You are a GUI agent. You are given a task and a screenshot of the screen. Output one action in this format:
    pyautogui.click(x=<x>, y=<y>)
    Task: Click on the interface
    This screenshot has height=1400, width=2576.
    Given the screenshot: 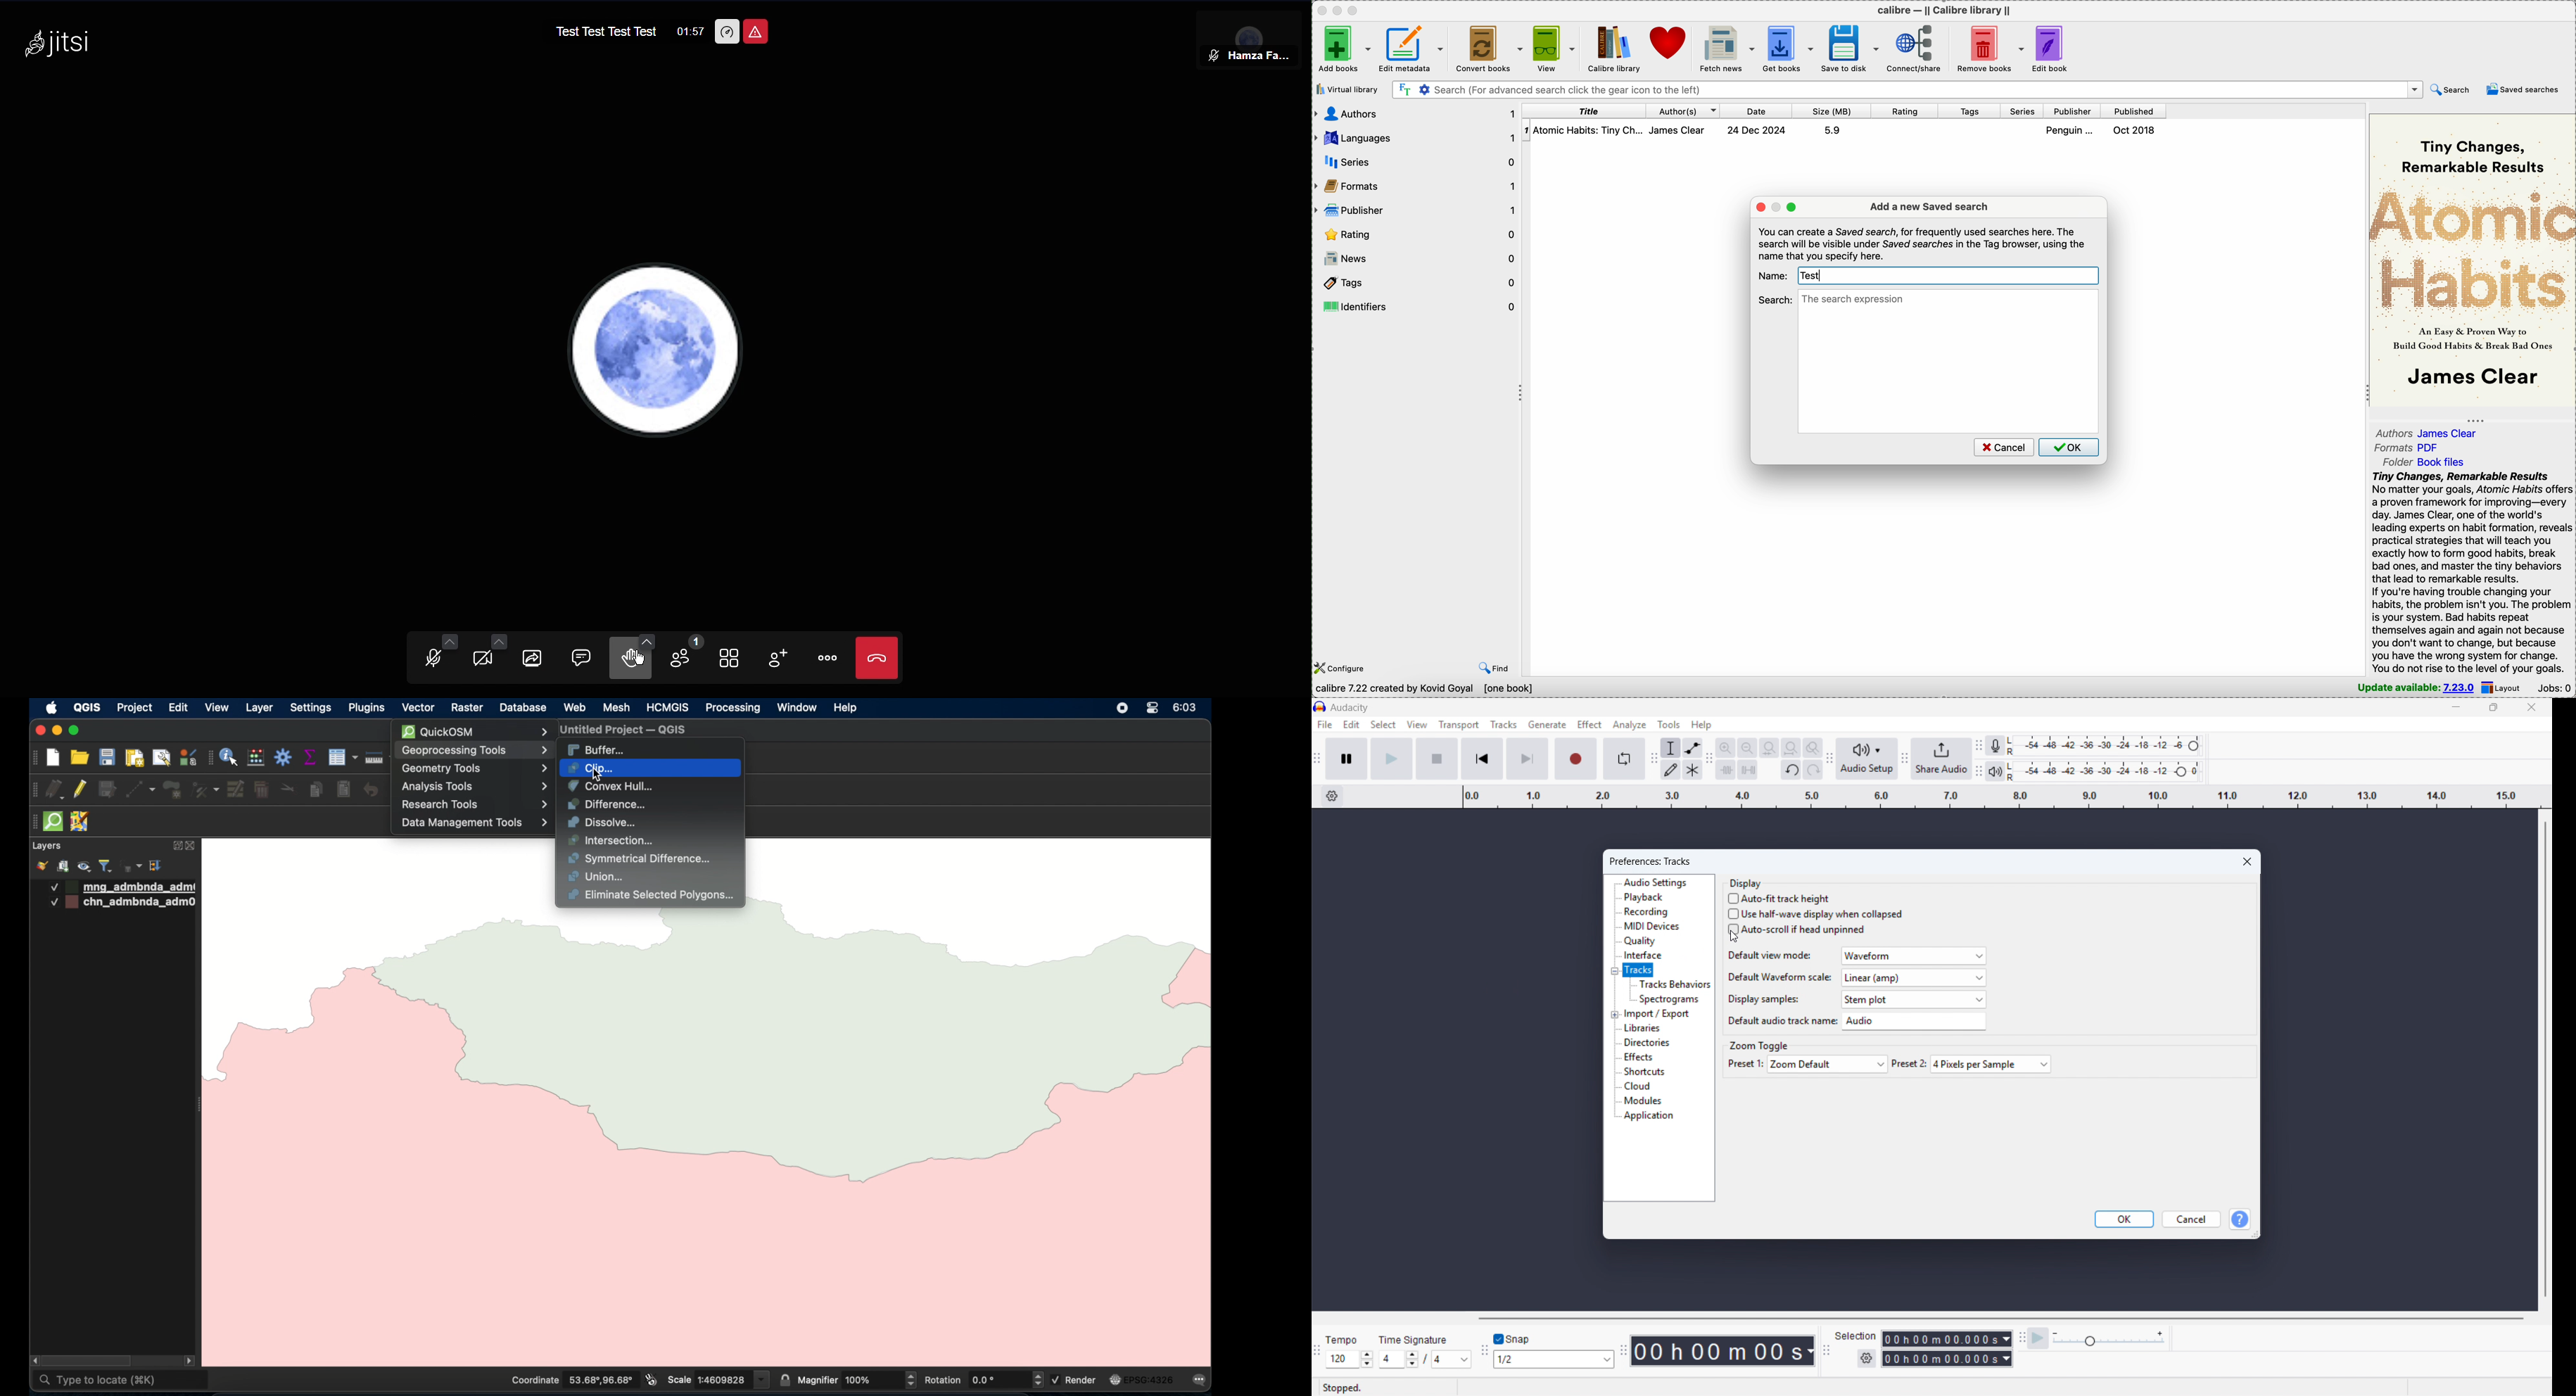 What is the action you would take?
    pyautogui.click(x=1642, y=955)
    